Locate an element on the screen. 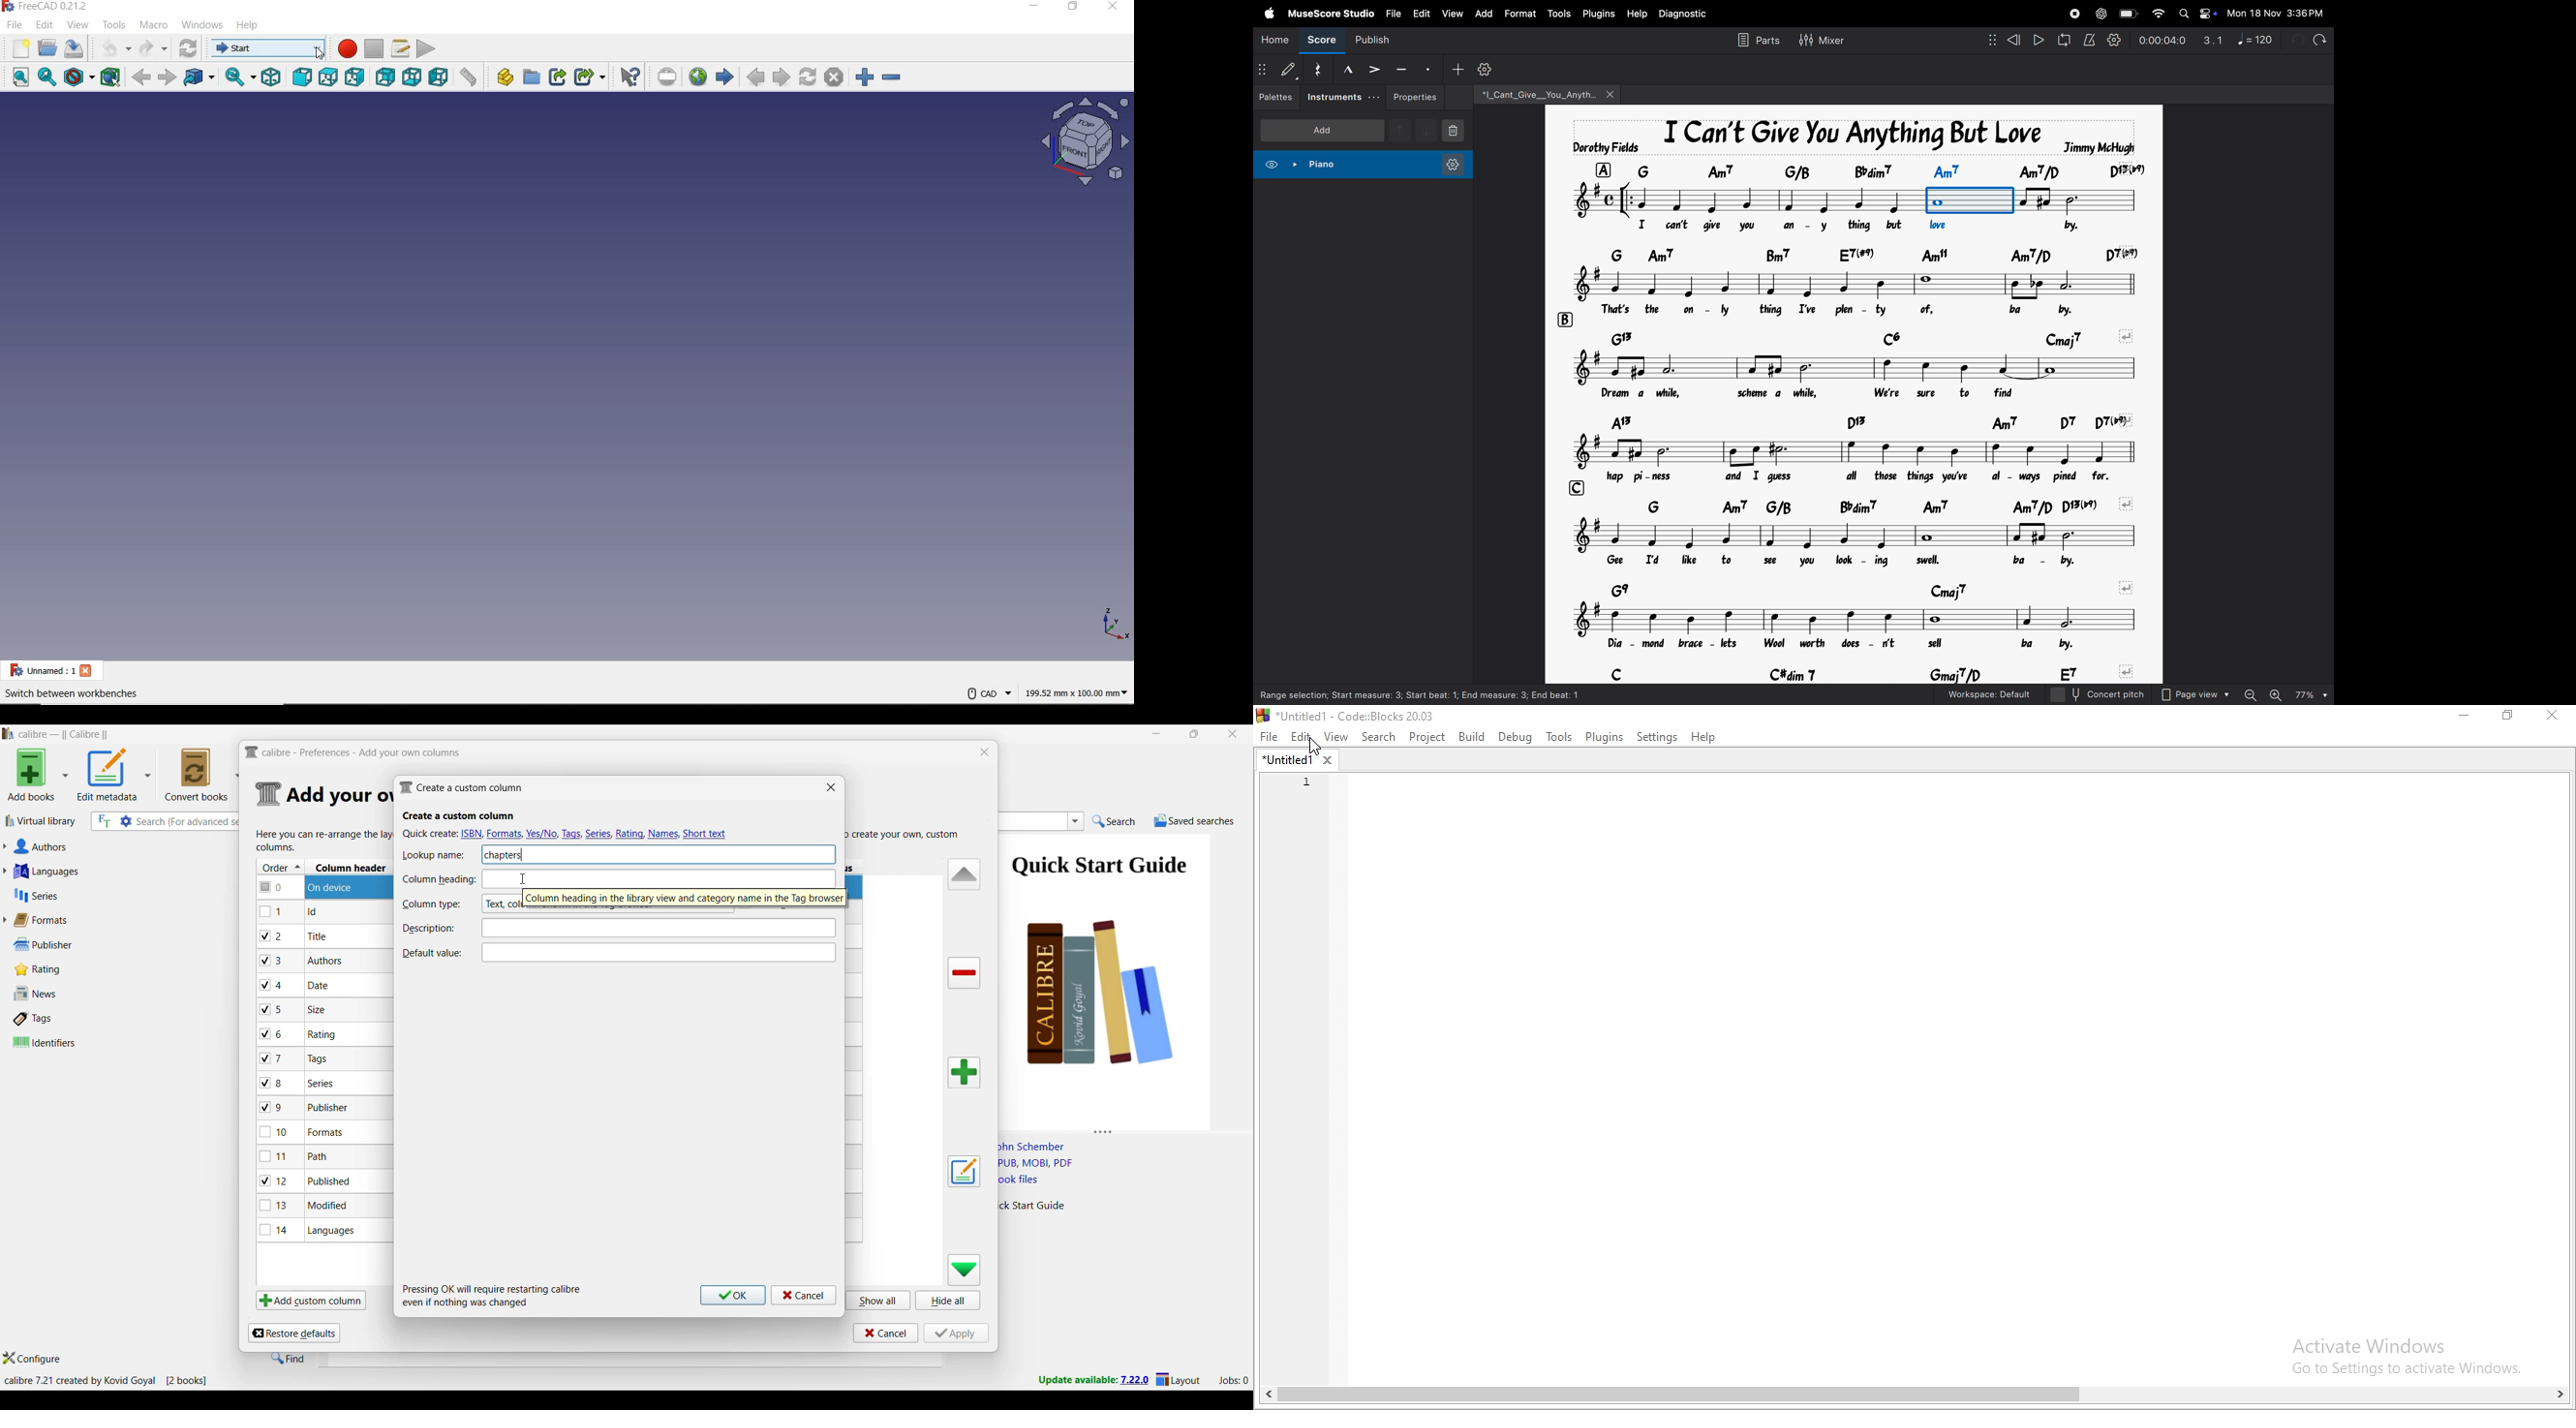  ZOOM OUT is located at coordinates (892, 76).